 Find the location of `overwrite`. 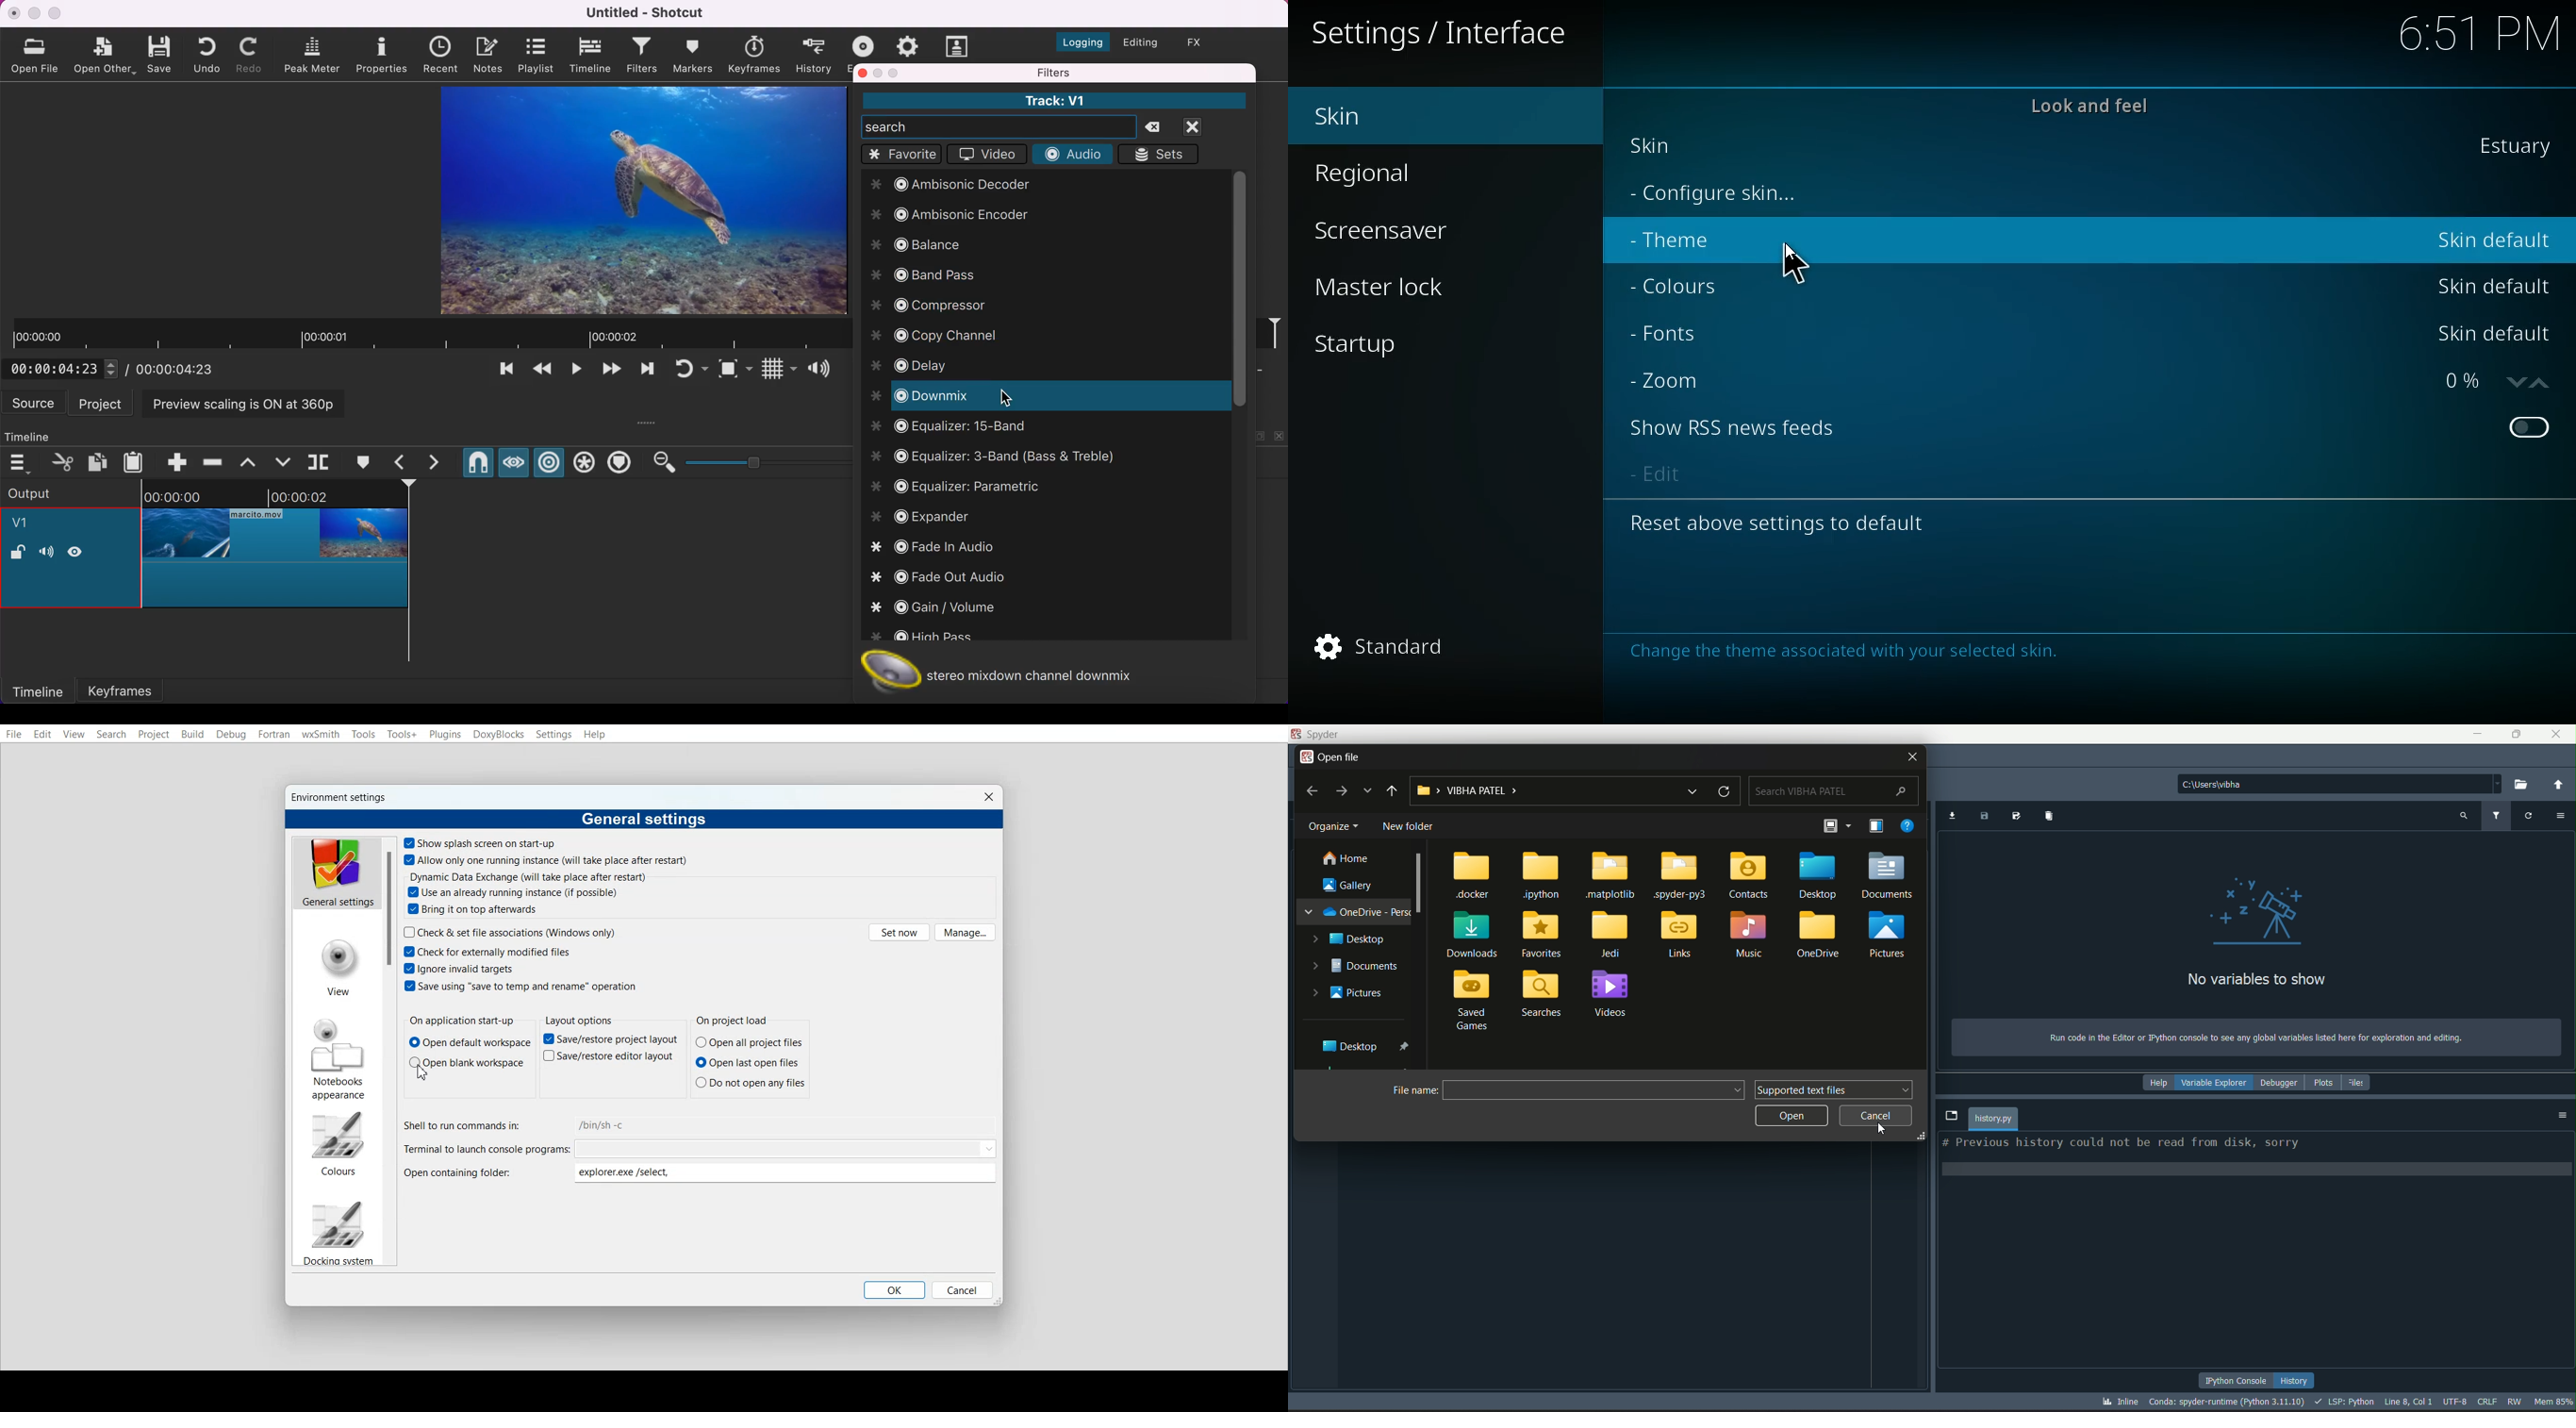

overwrite is located at coordinates (282, 461).